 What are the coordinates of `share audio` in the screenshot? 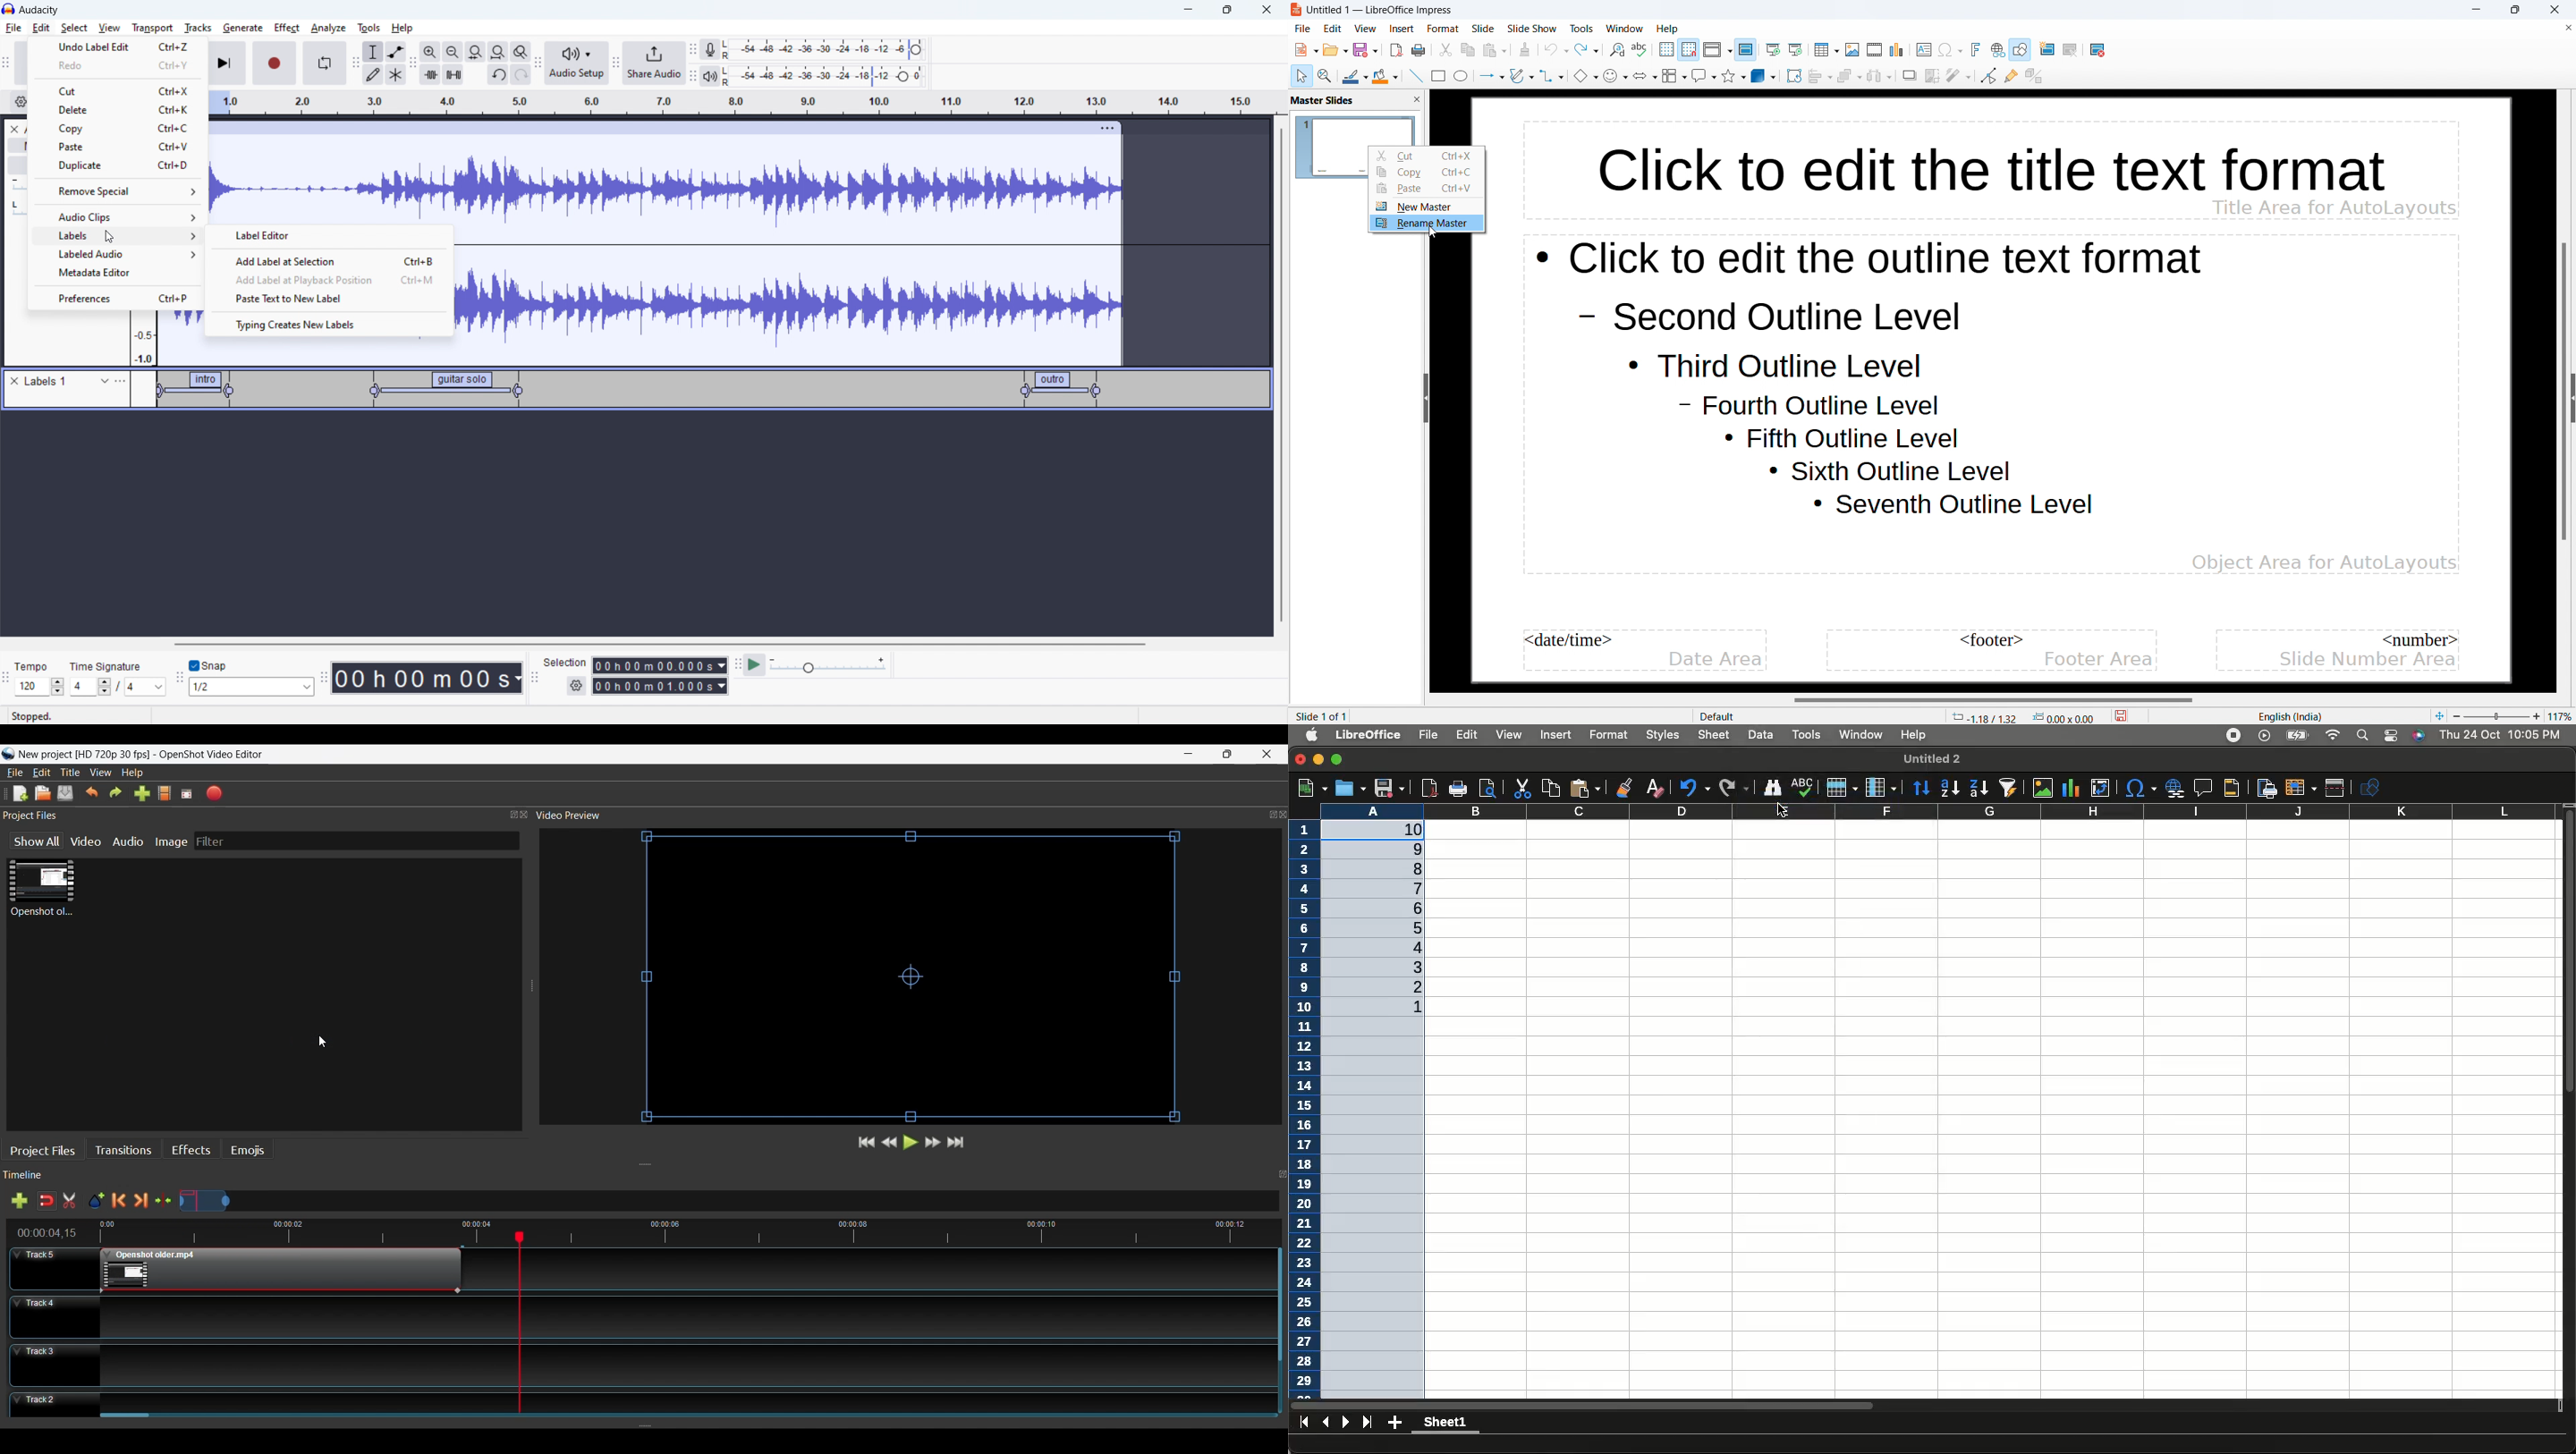 It's located at (653, 63).